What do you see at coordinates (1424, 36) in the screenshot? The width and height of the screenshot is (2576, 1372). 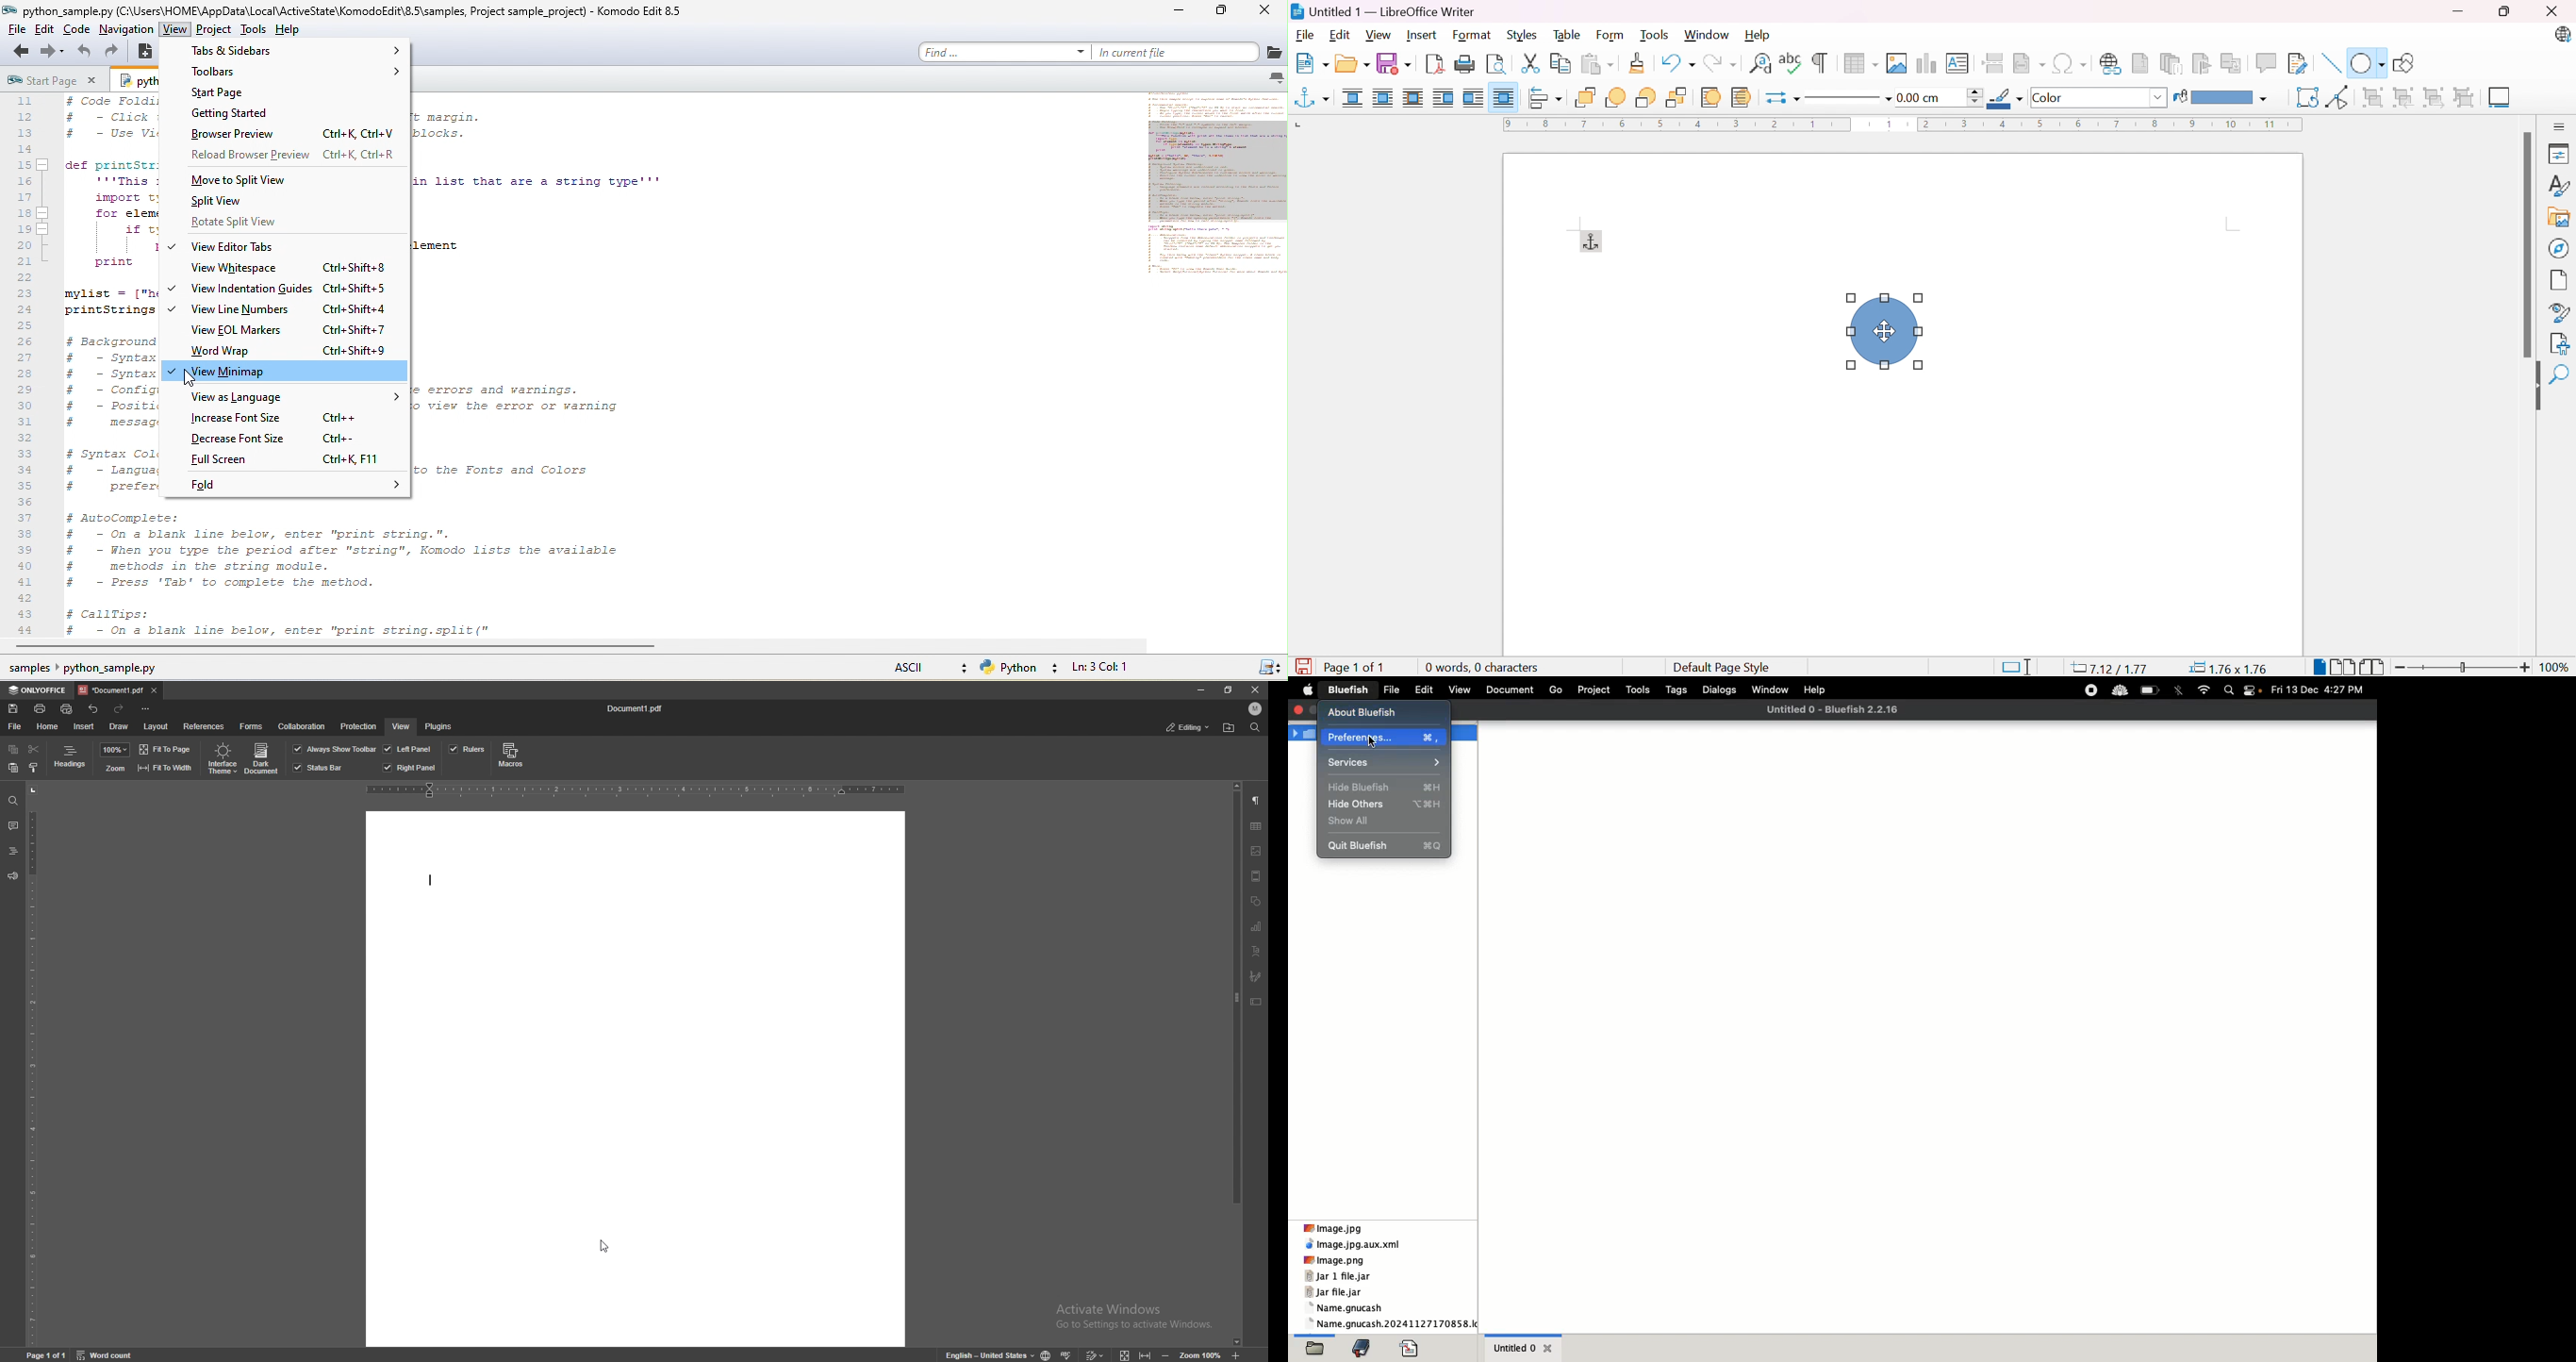 I see `Insert` at bounding box center [1424, 36].